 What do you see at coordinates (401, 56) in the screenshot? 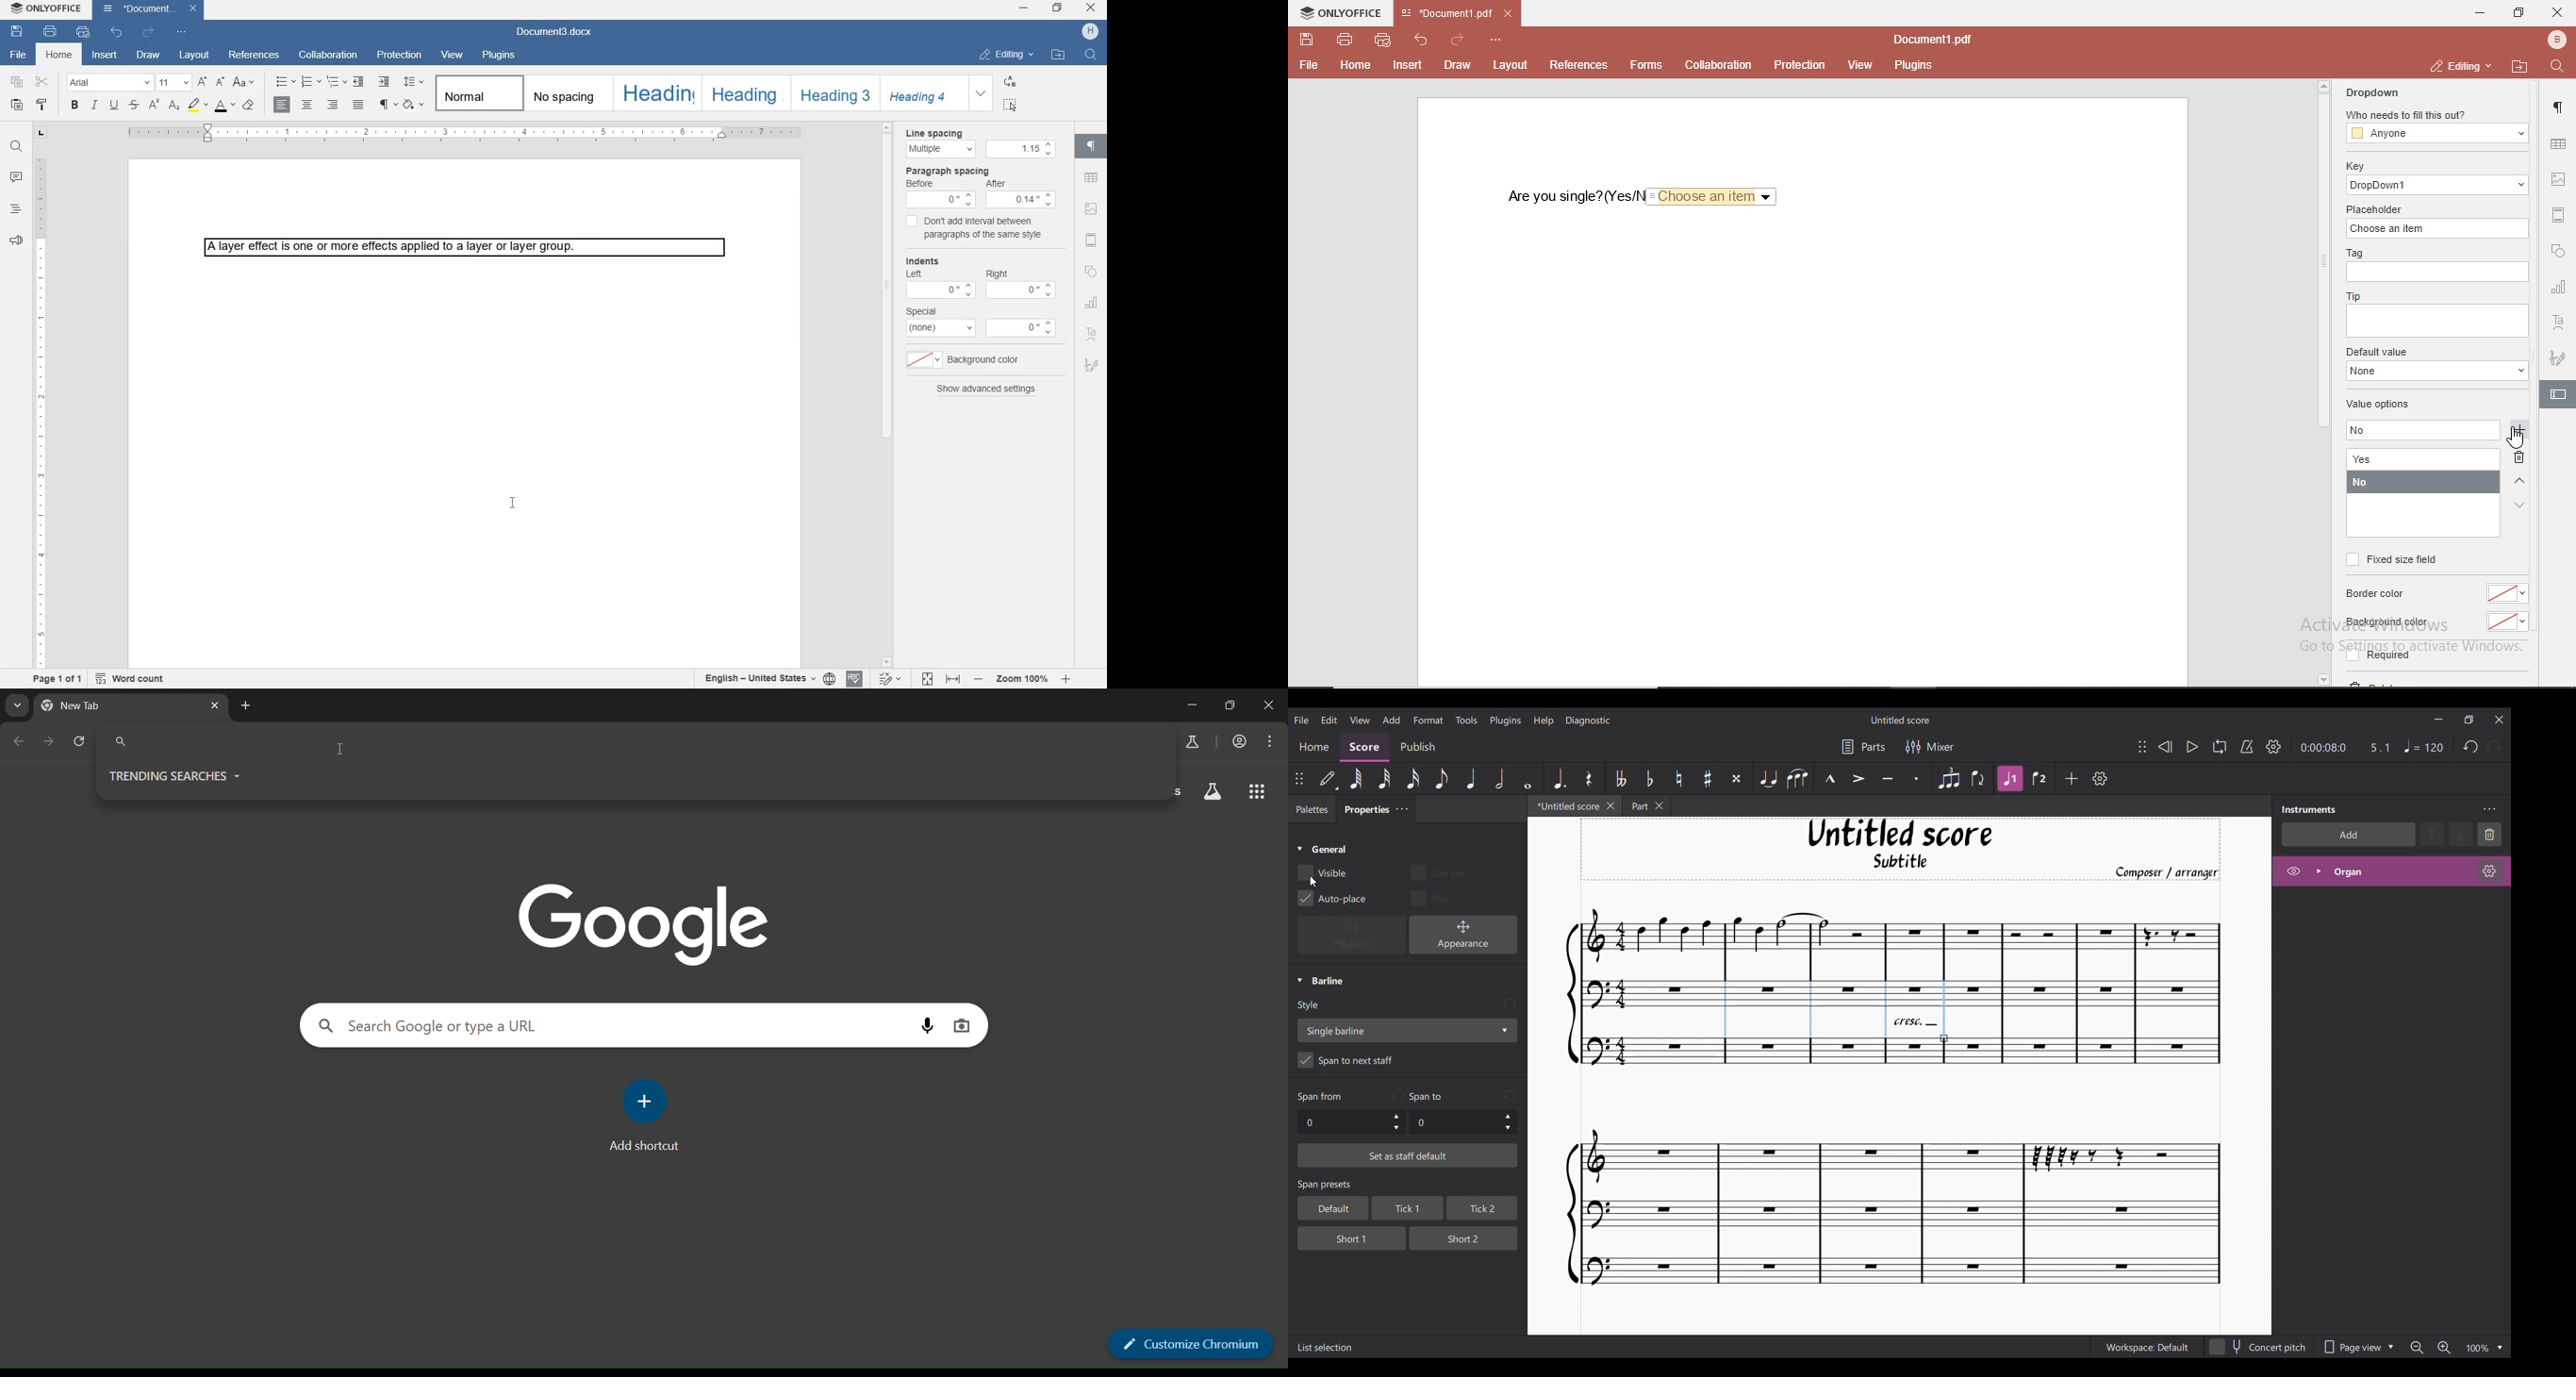
I see `PROTECTION` at bounding box center [401, 56].